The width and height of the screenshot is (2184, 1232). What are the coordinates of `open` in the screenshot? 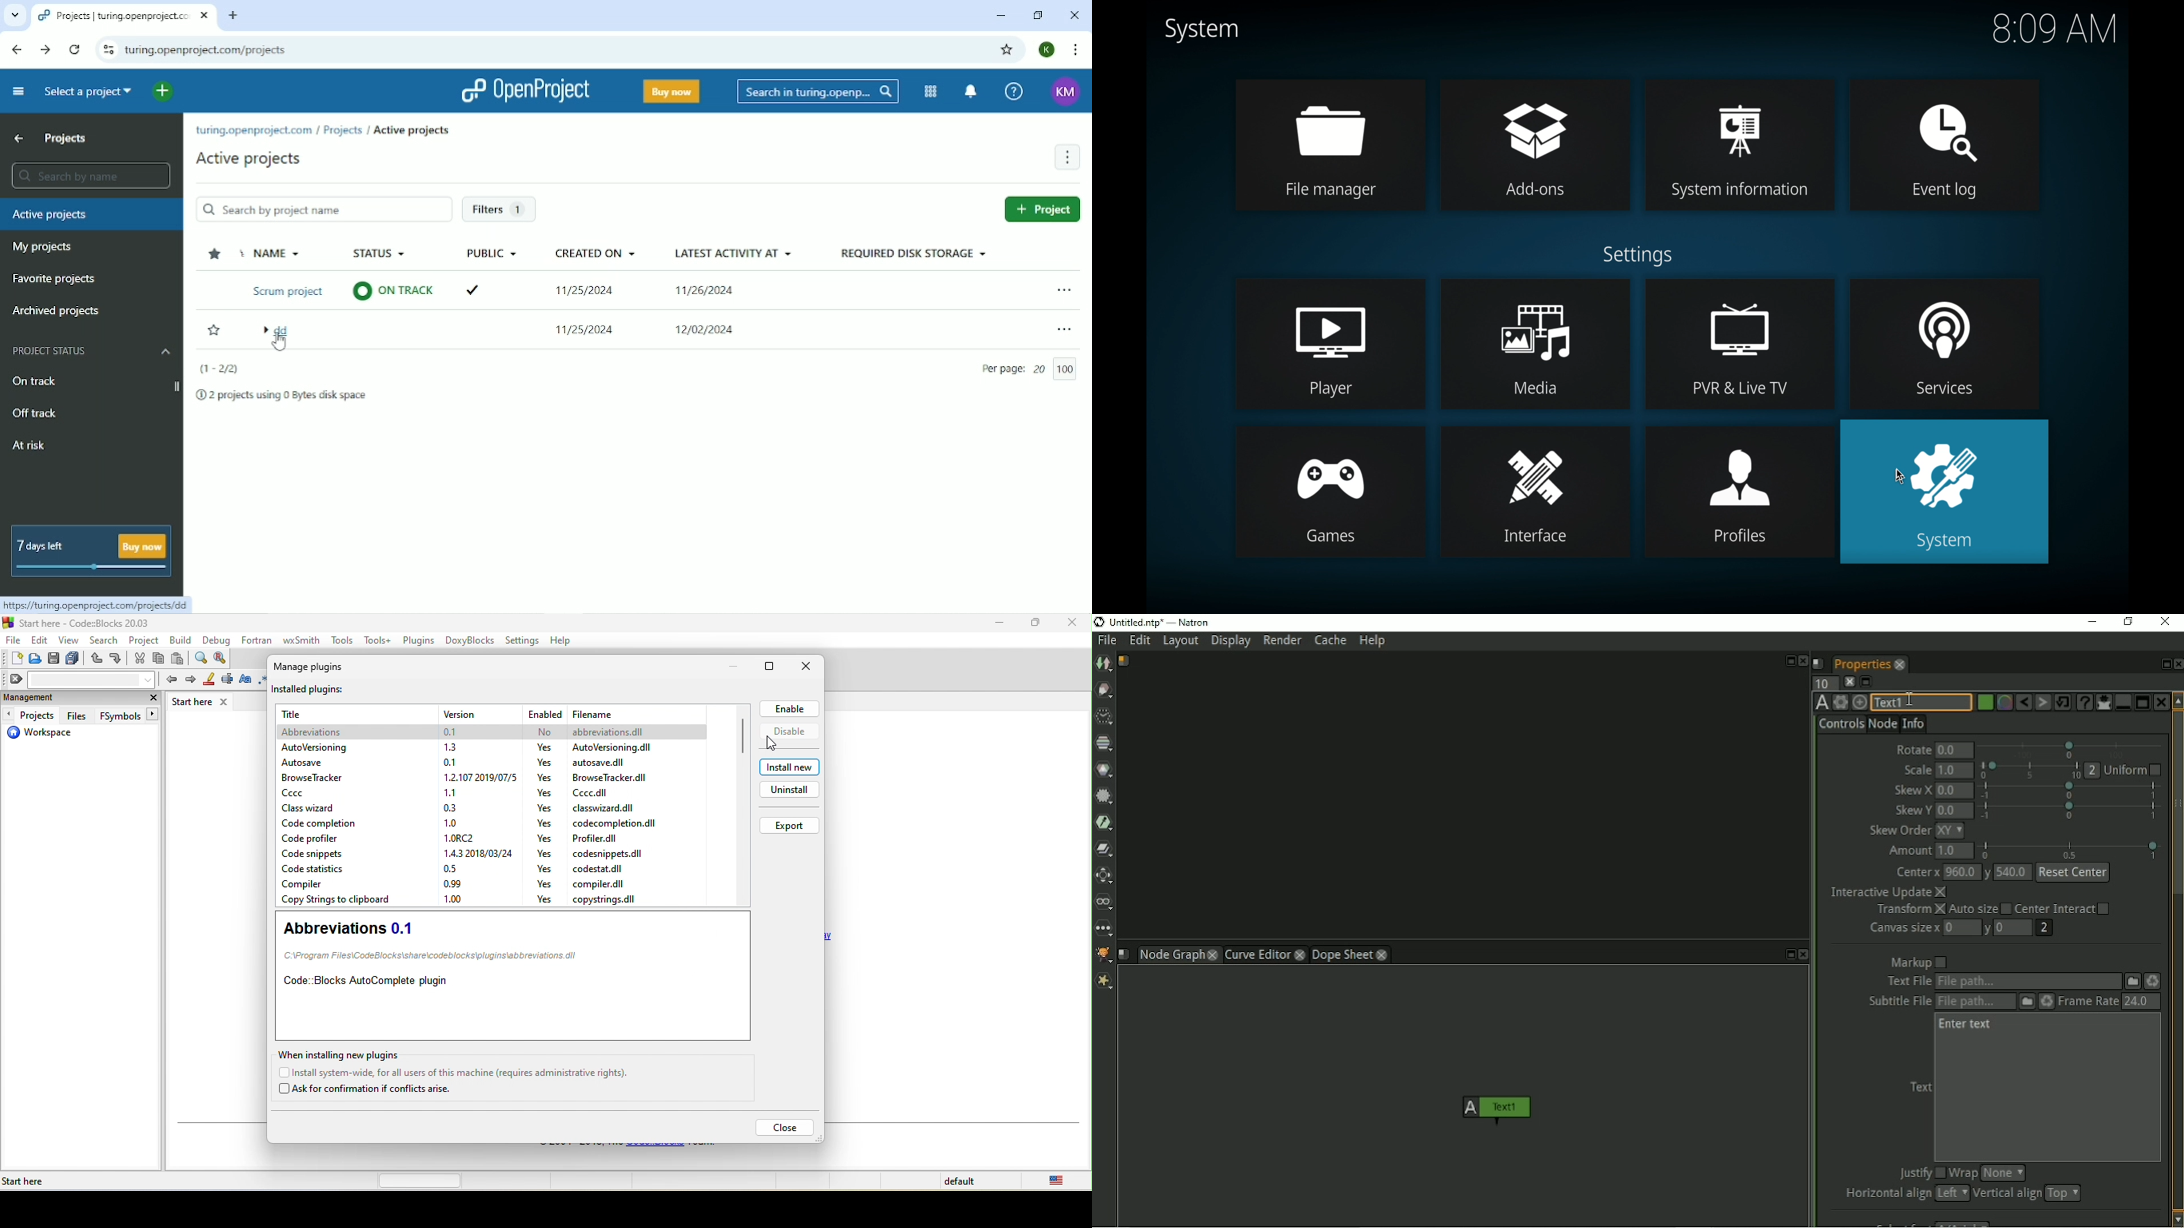 It's located at (36, 659).